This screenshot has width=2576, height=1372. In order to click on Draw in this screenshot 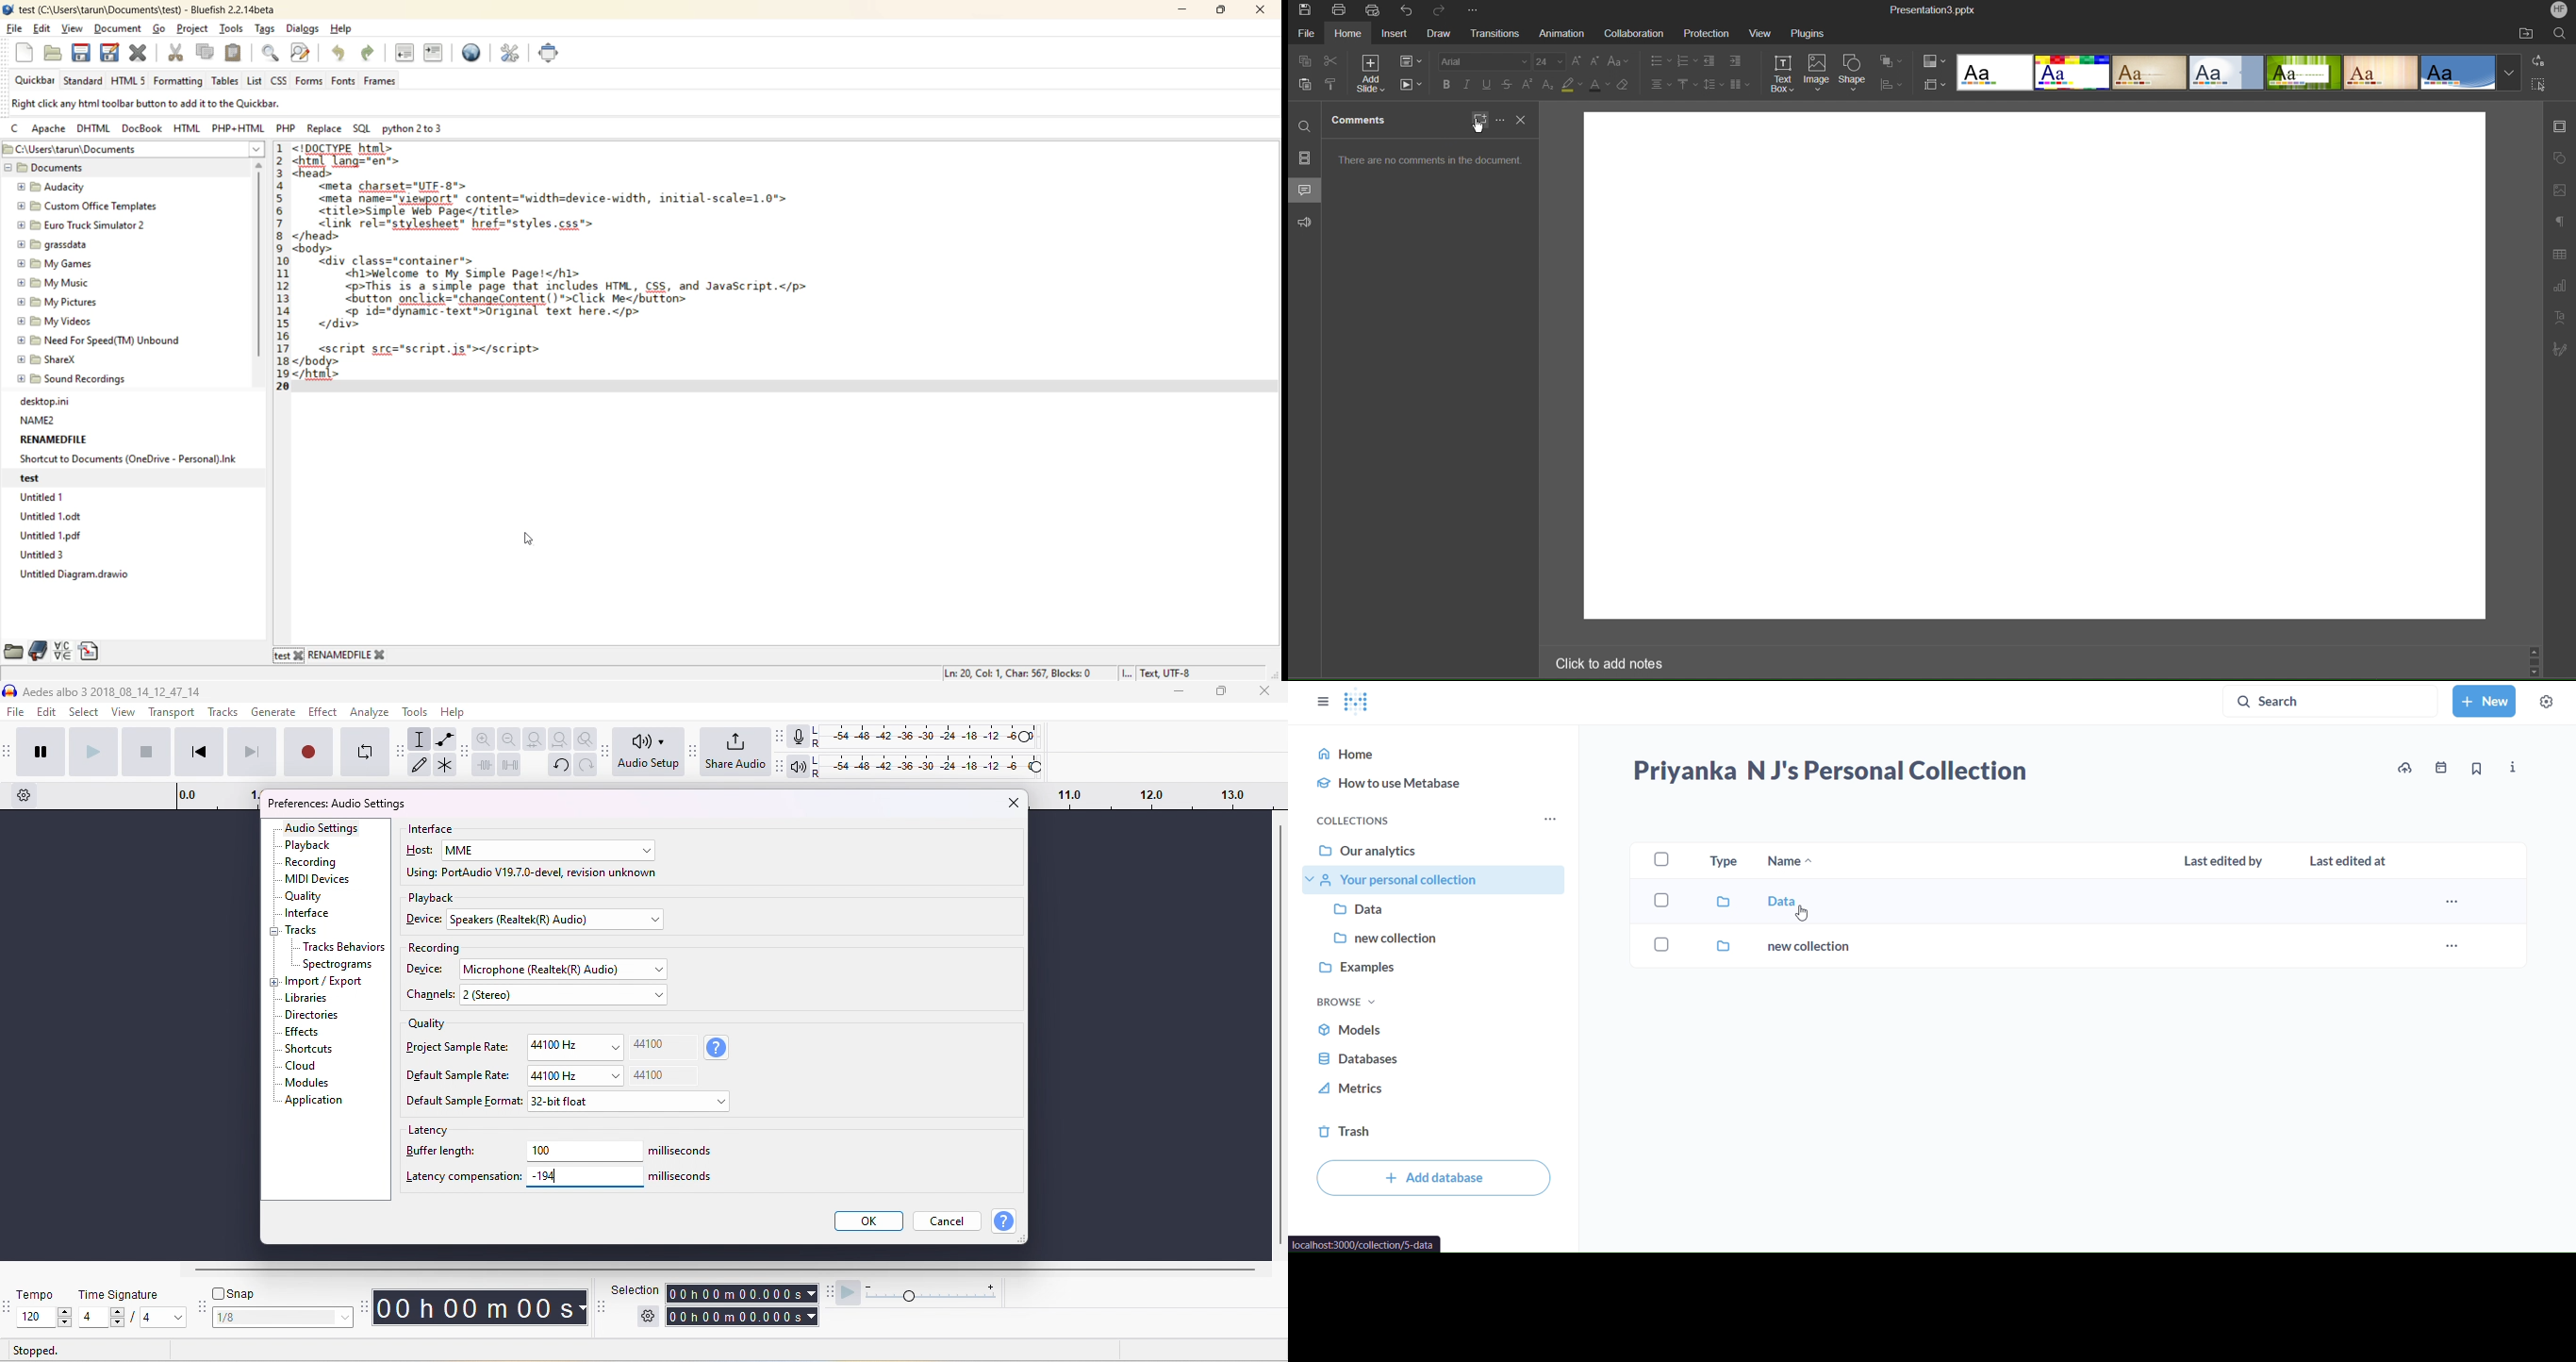, I will do `click(1438, 34)`.